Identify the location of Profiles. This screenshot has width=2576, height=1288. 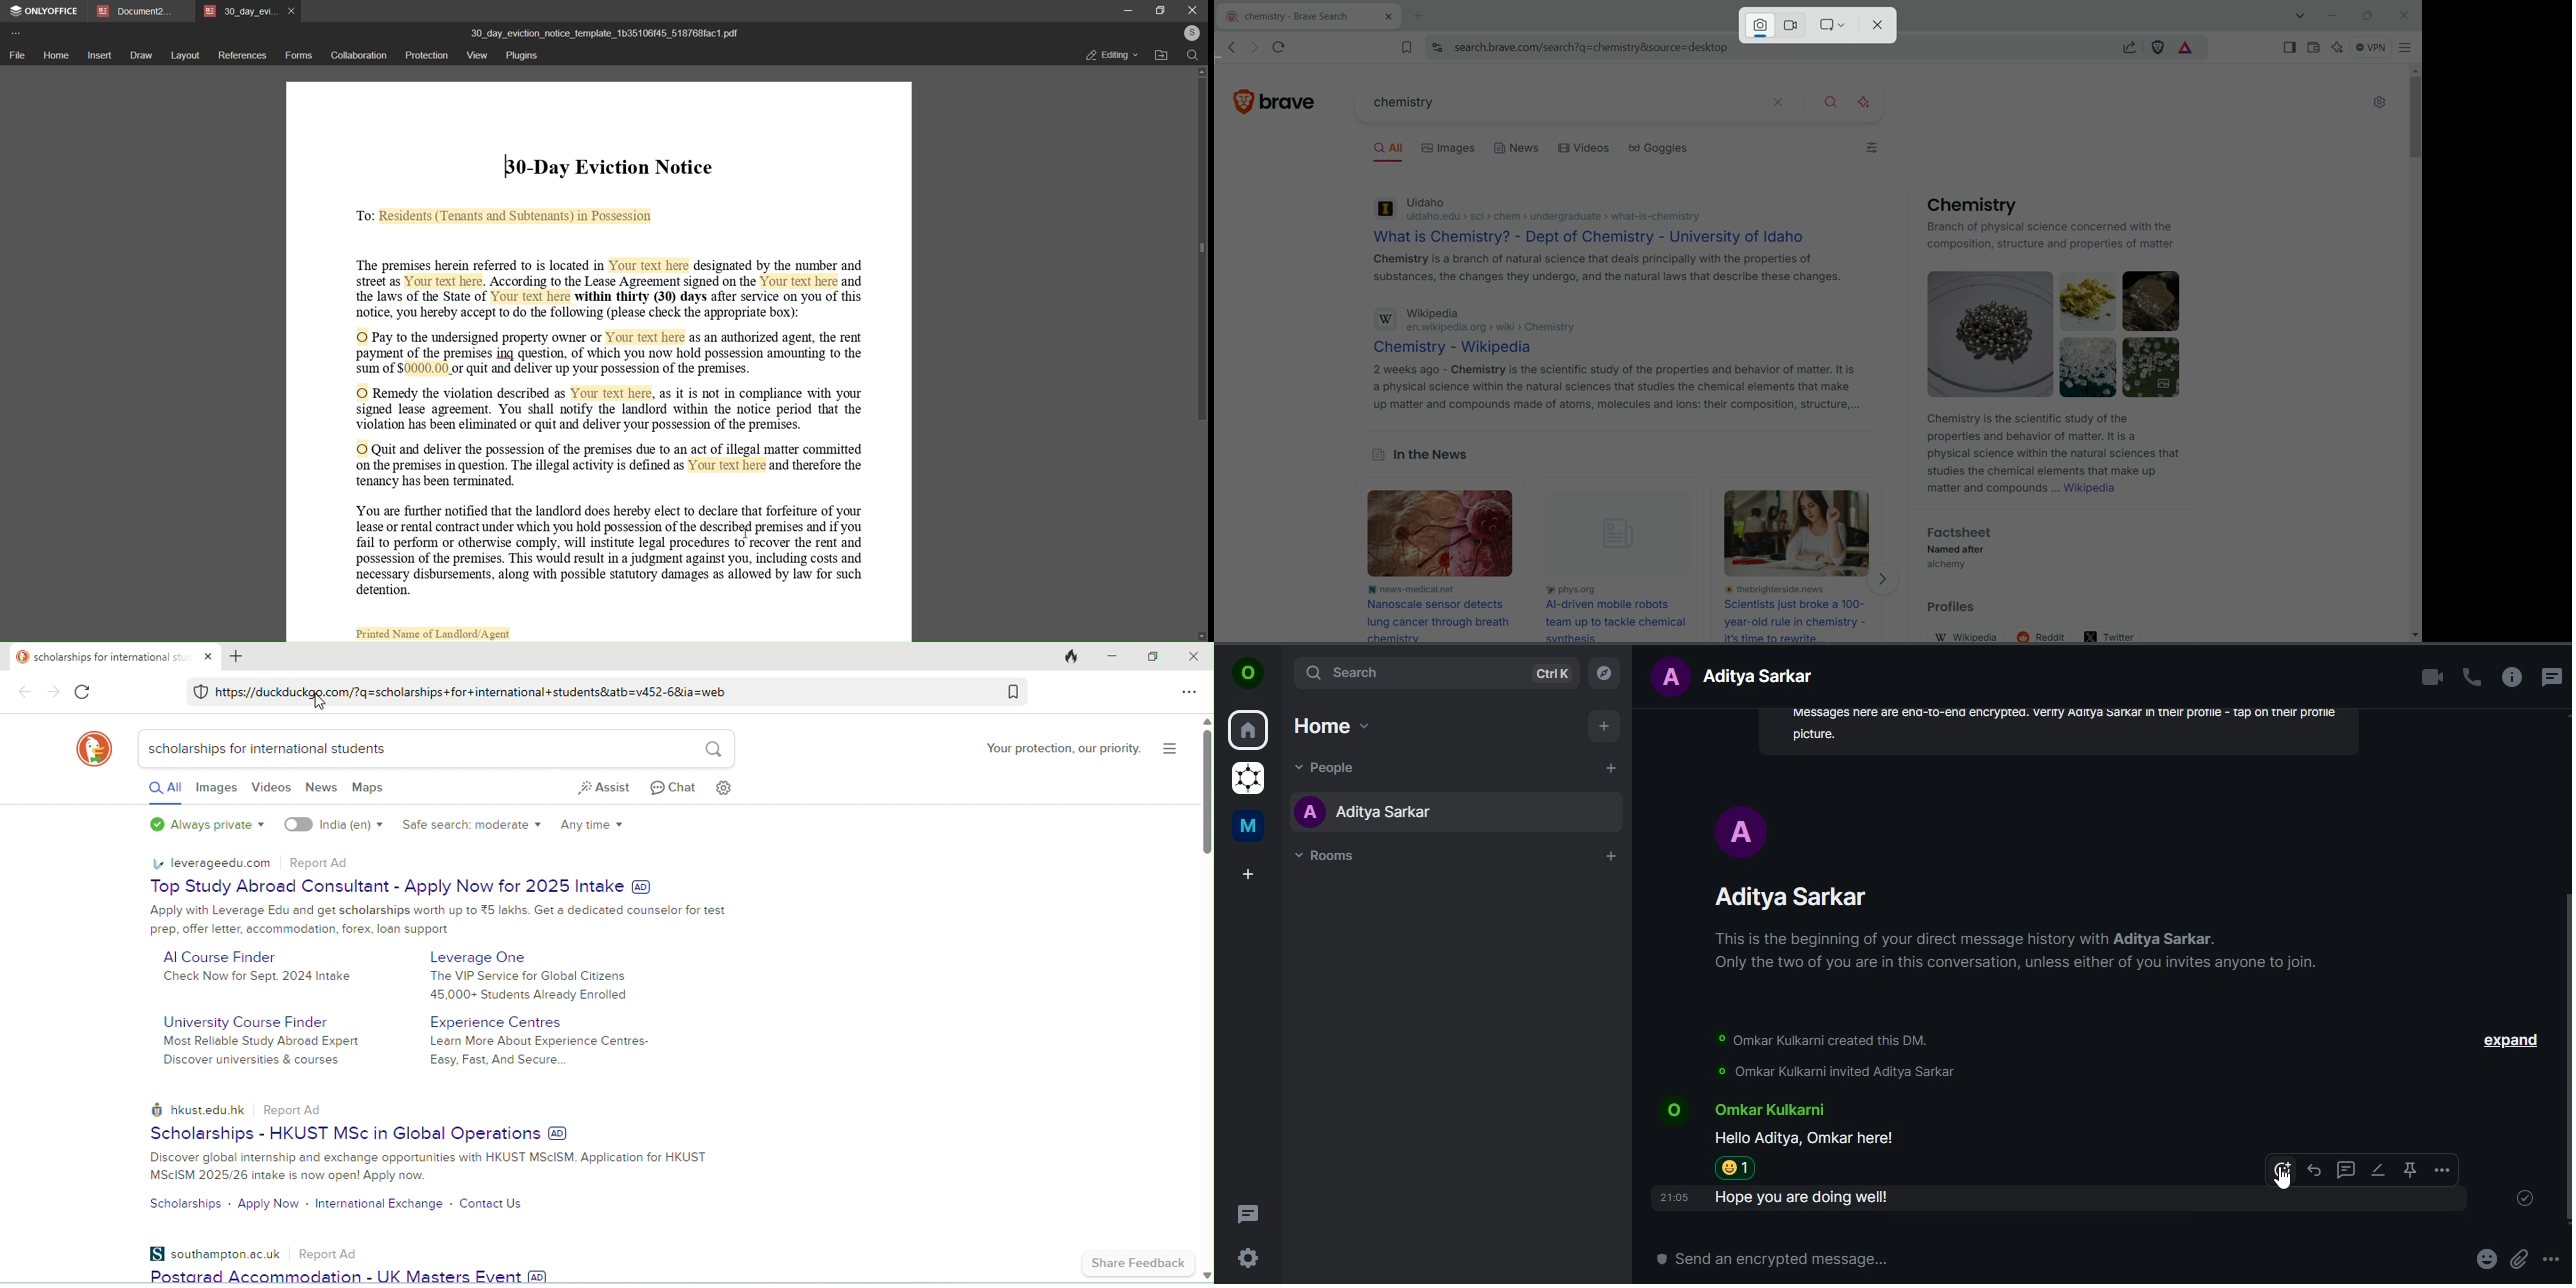
(1959, 609).